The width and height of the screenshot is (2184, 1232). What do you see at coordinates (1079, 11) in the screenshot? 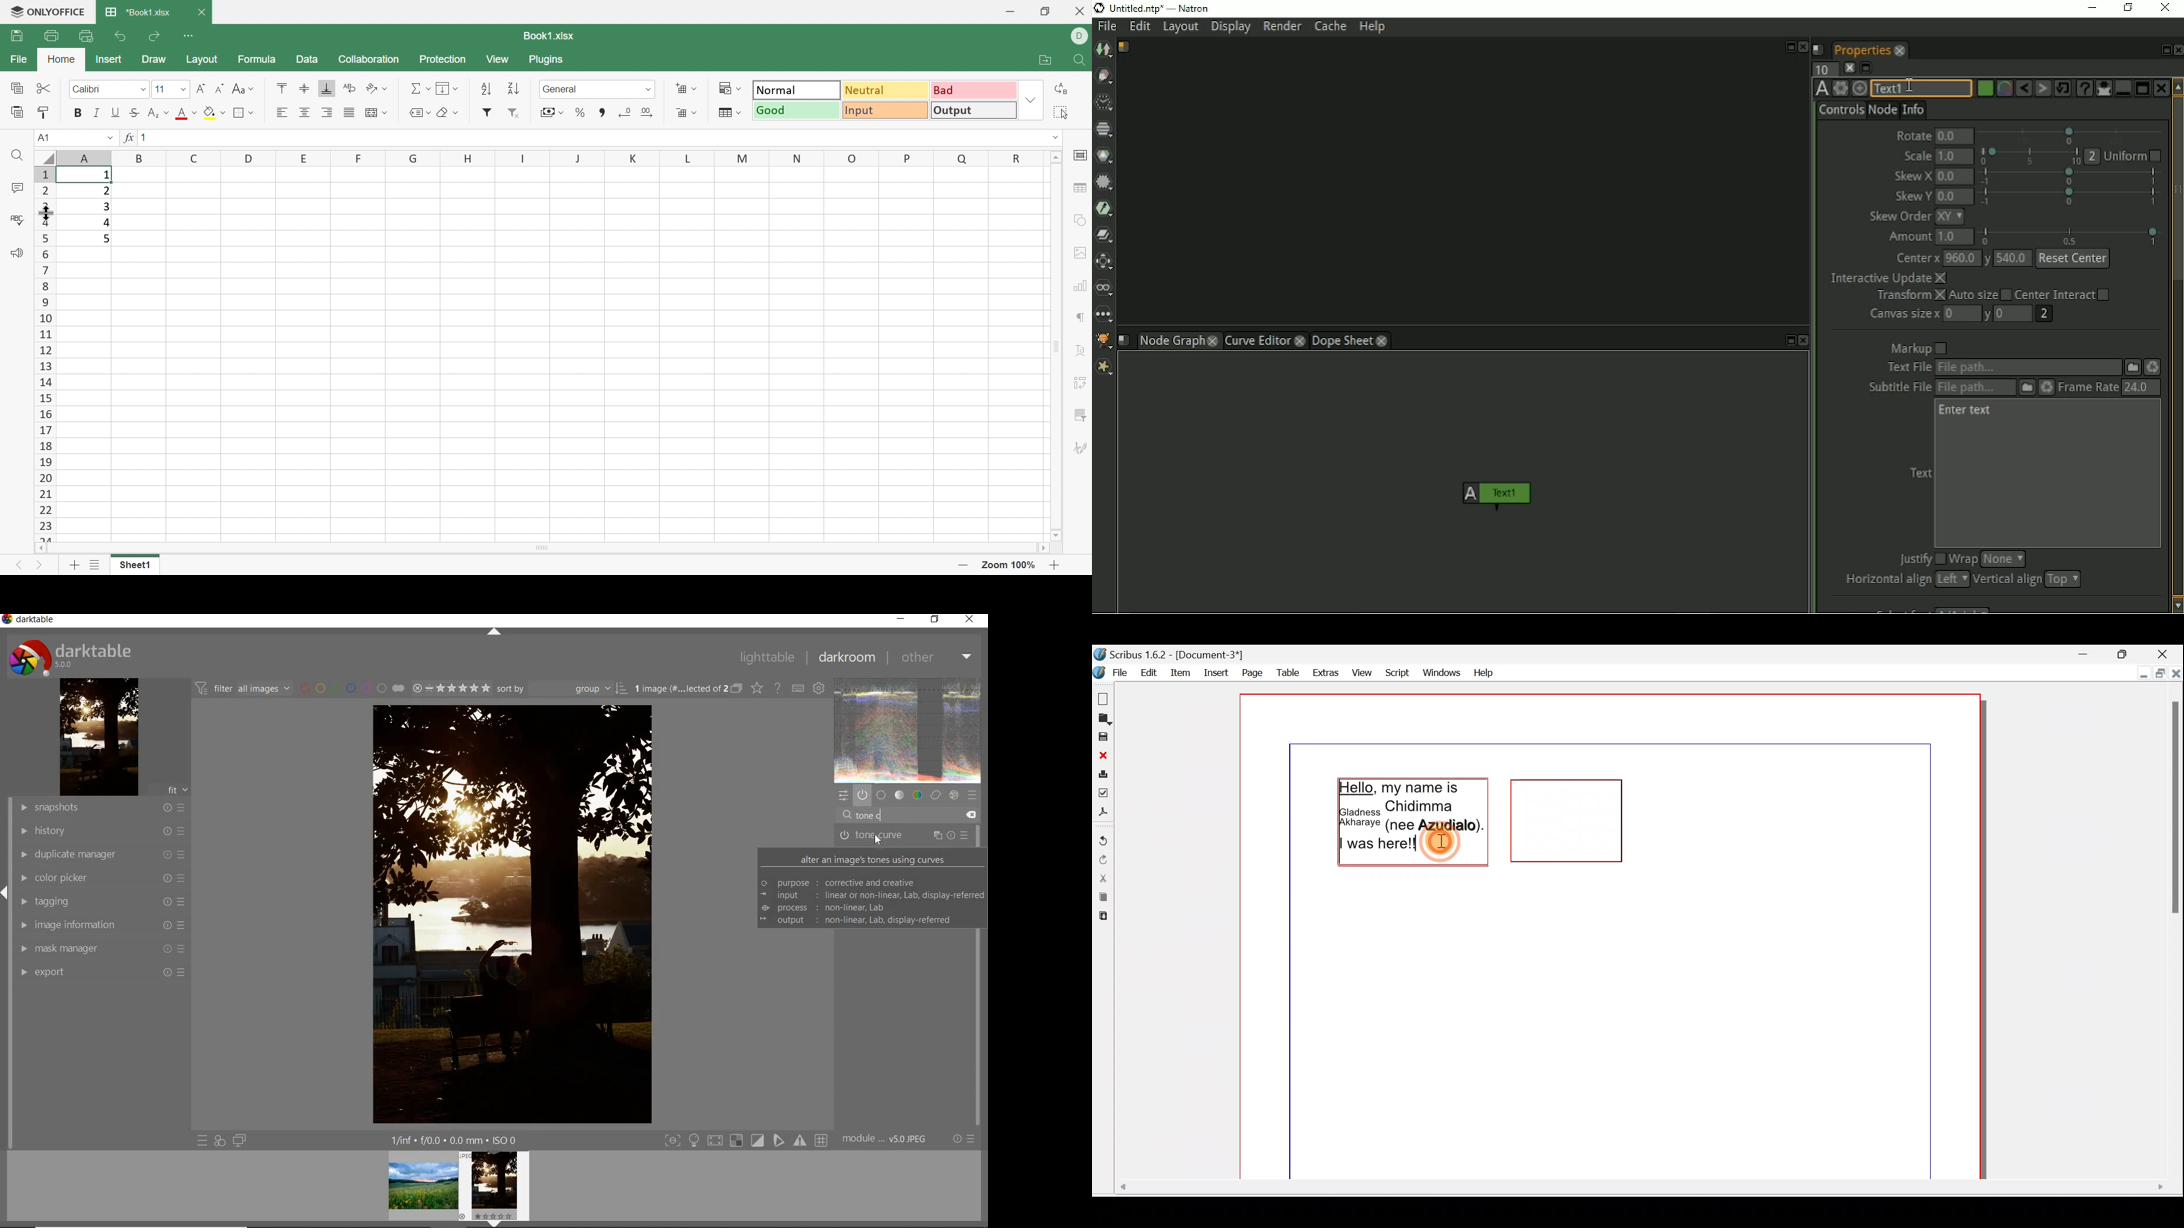
I see `Close` at bounding box center [1079, 11].